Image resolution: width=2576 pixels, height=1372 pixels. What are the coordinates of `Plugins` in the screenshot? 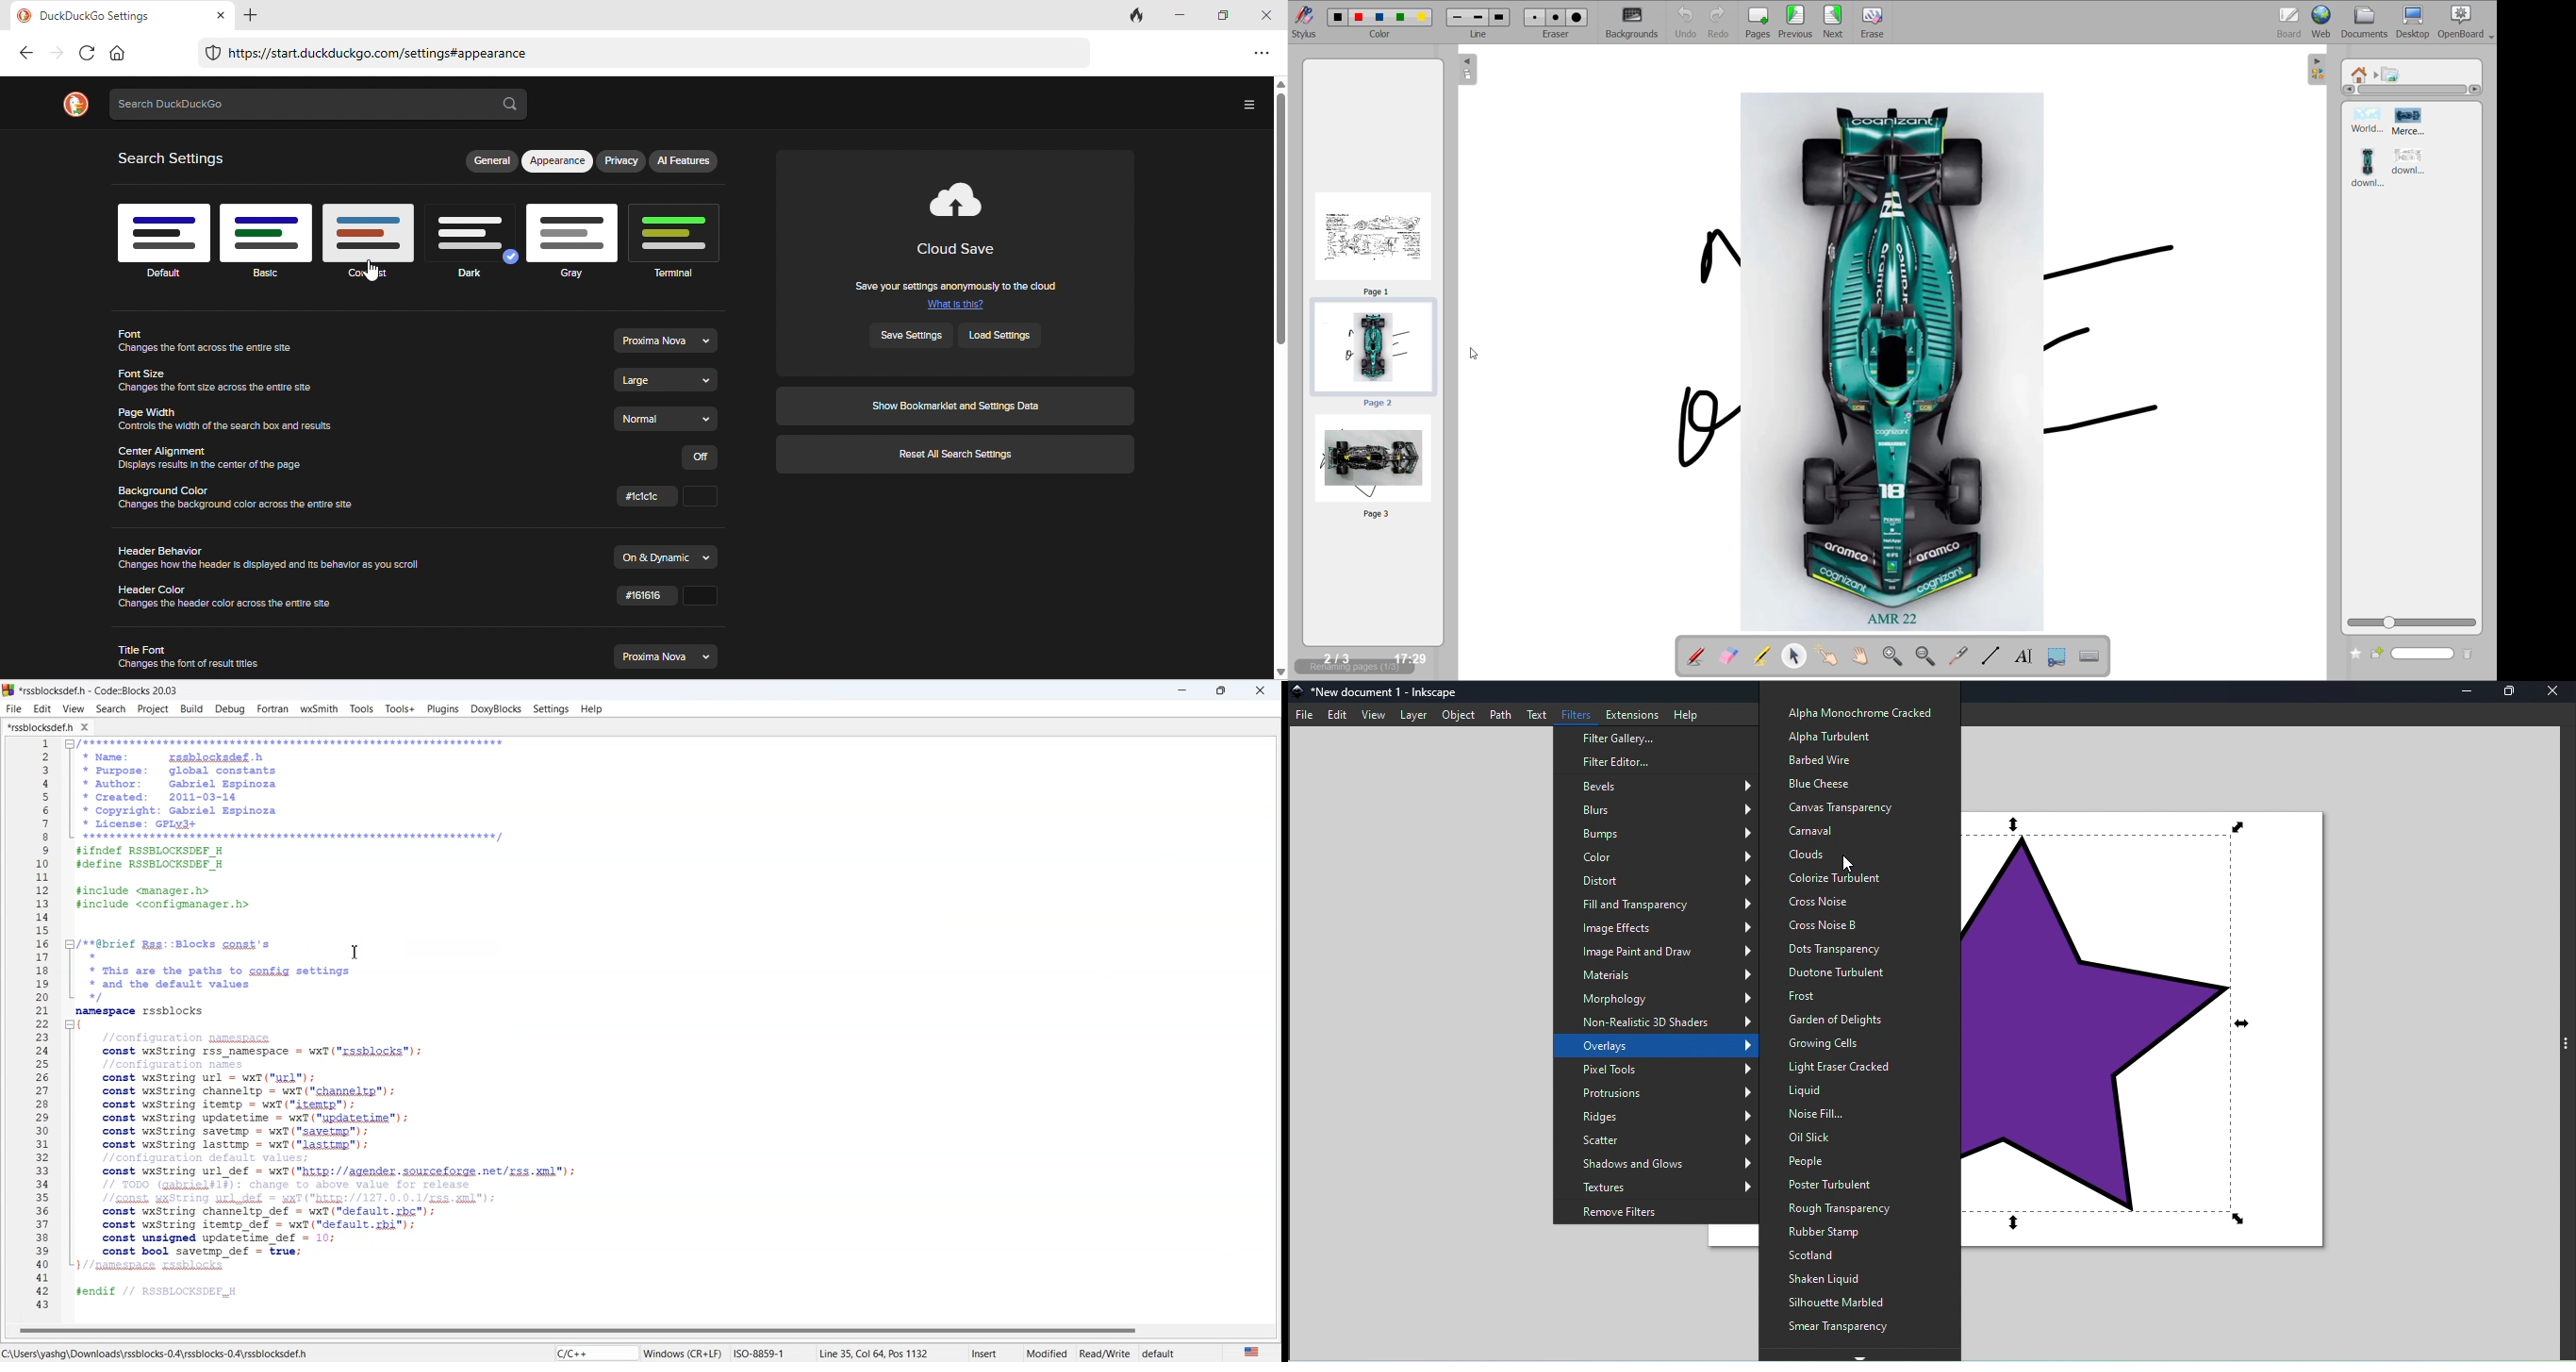 It's located at (443, 710).